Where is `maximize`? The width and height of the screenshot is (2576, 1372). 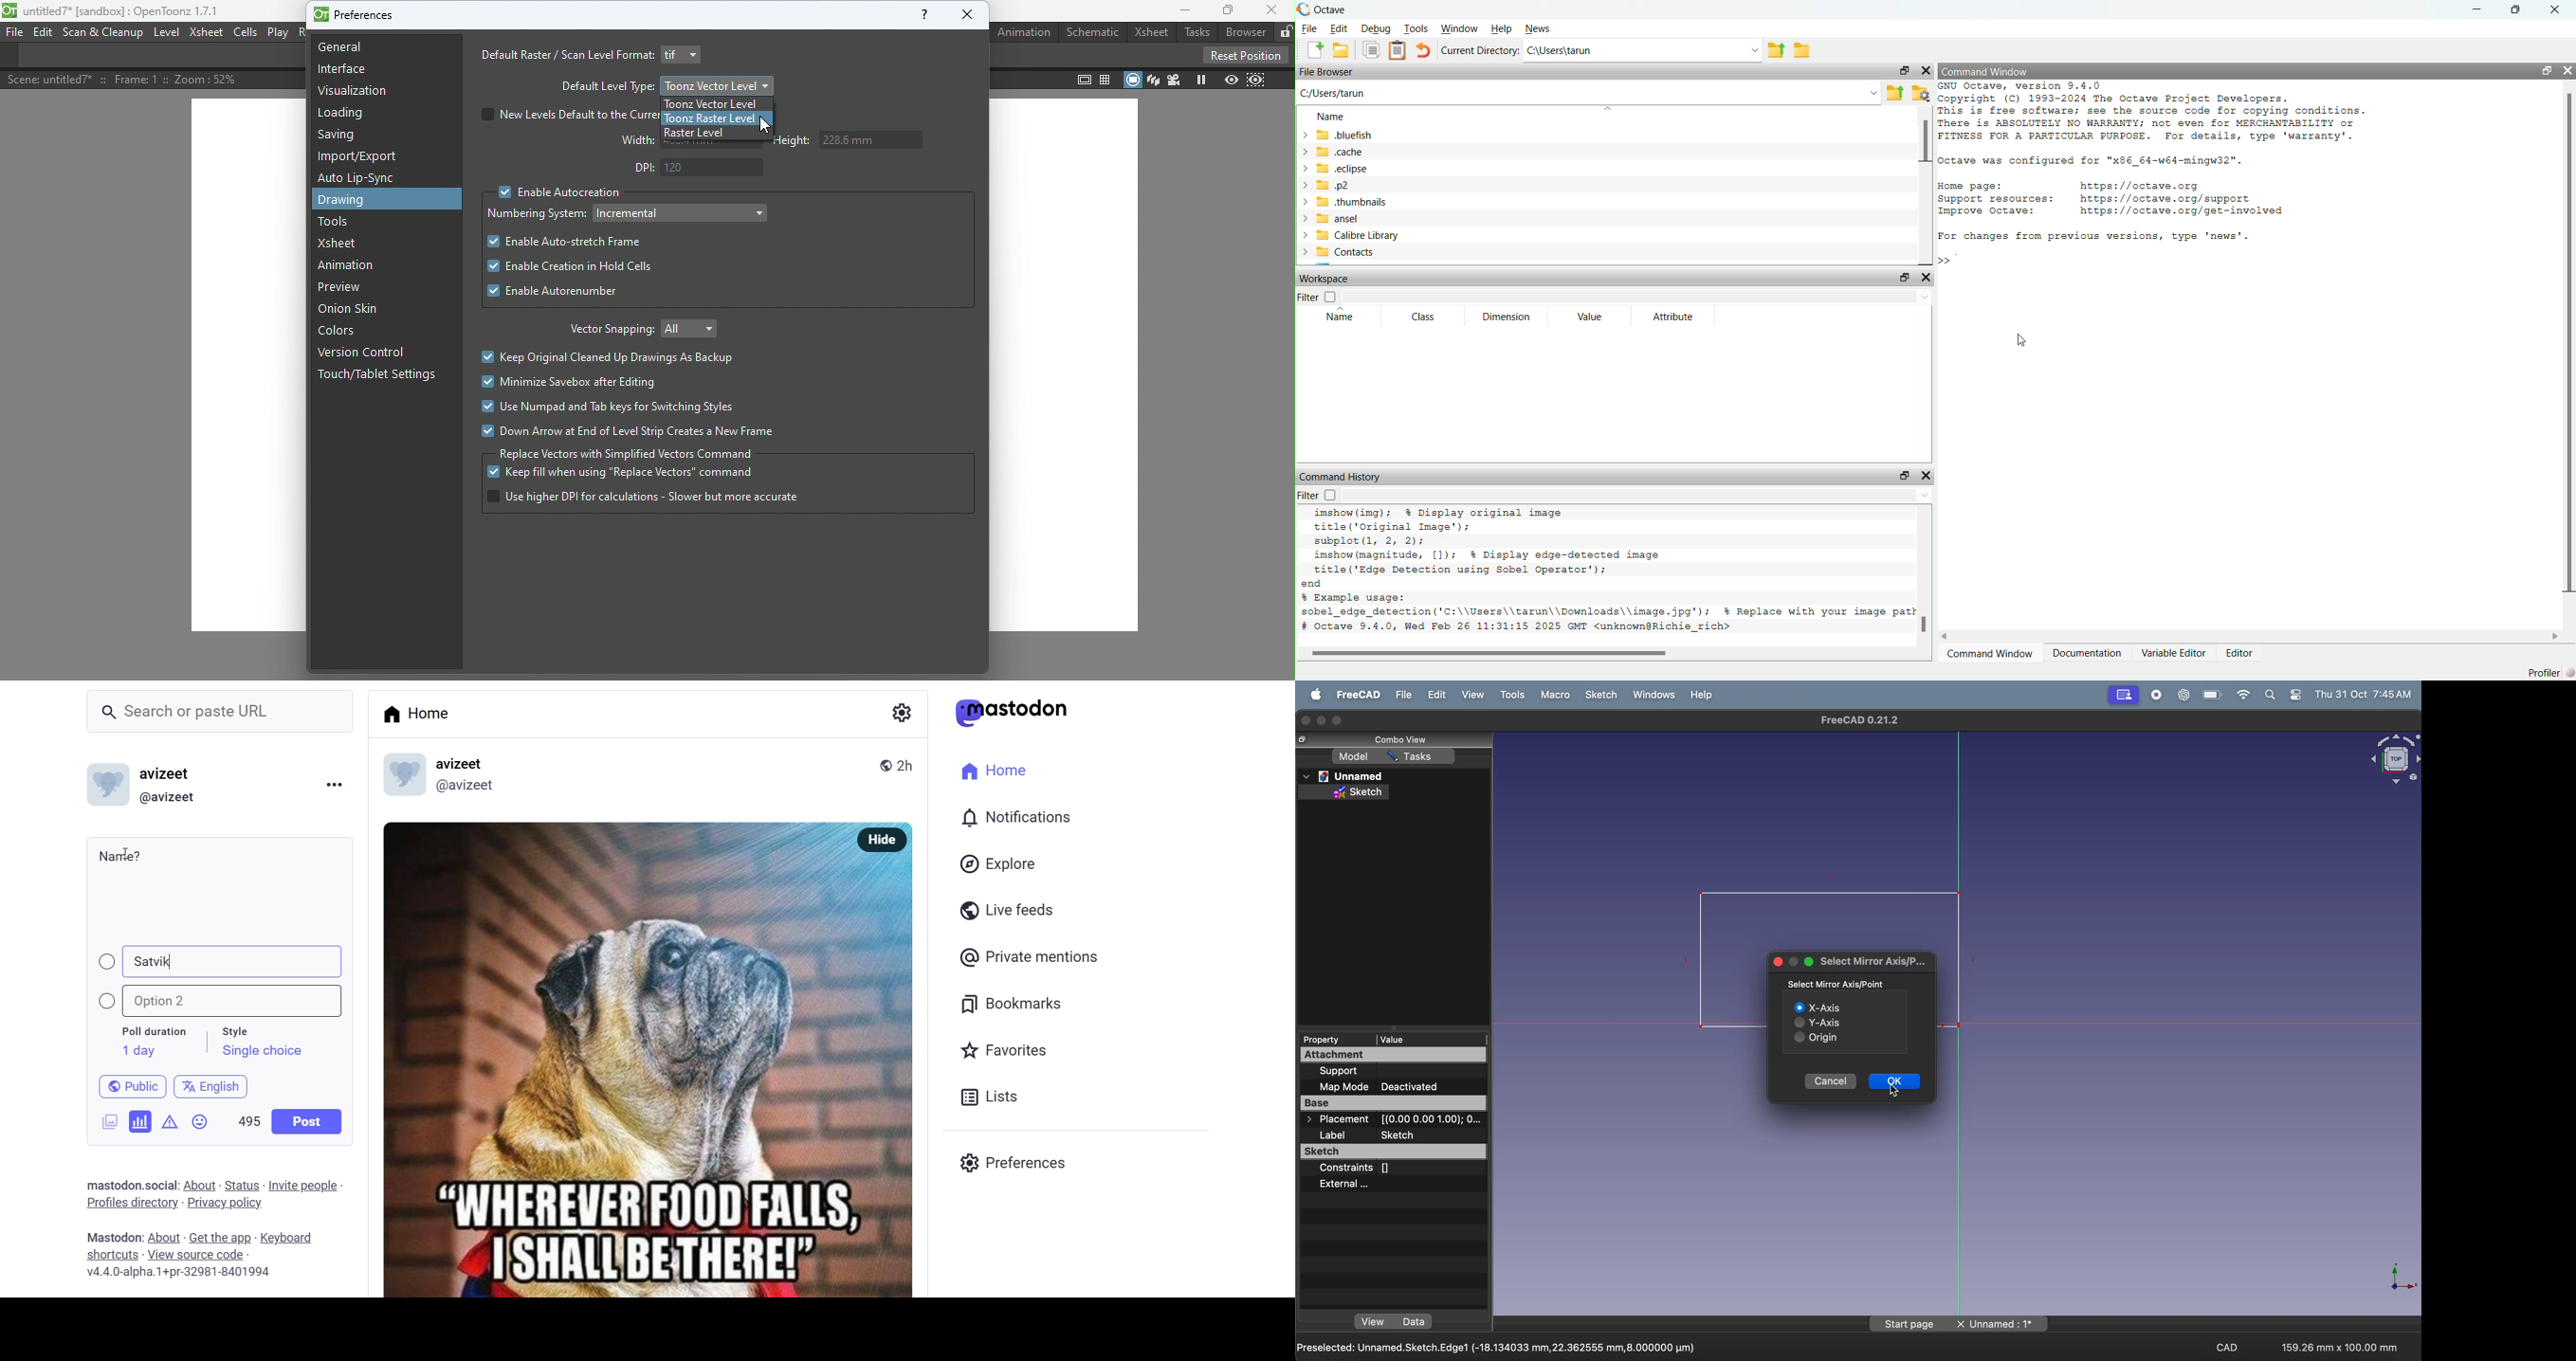 maximize is located at coordinates (1808, 961).